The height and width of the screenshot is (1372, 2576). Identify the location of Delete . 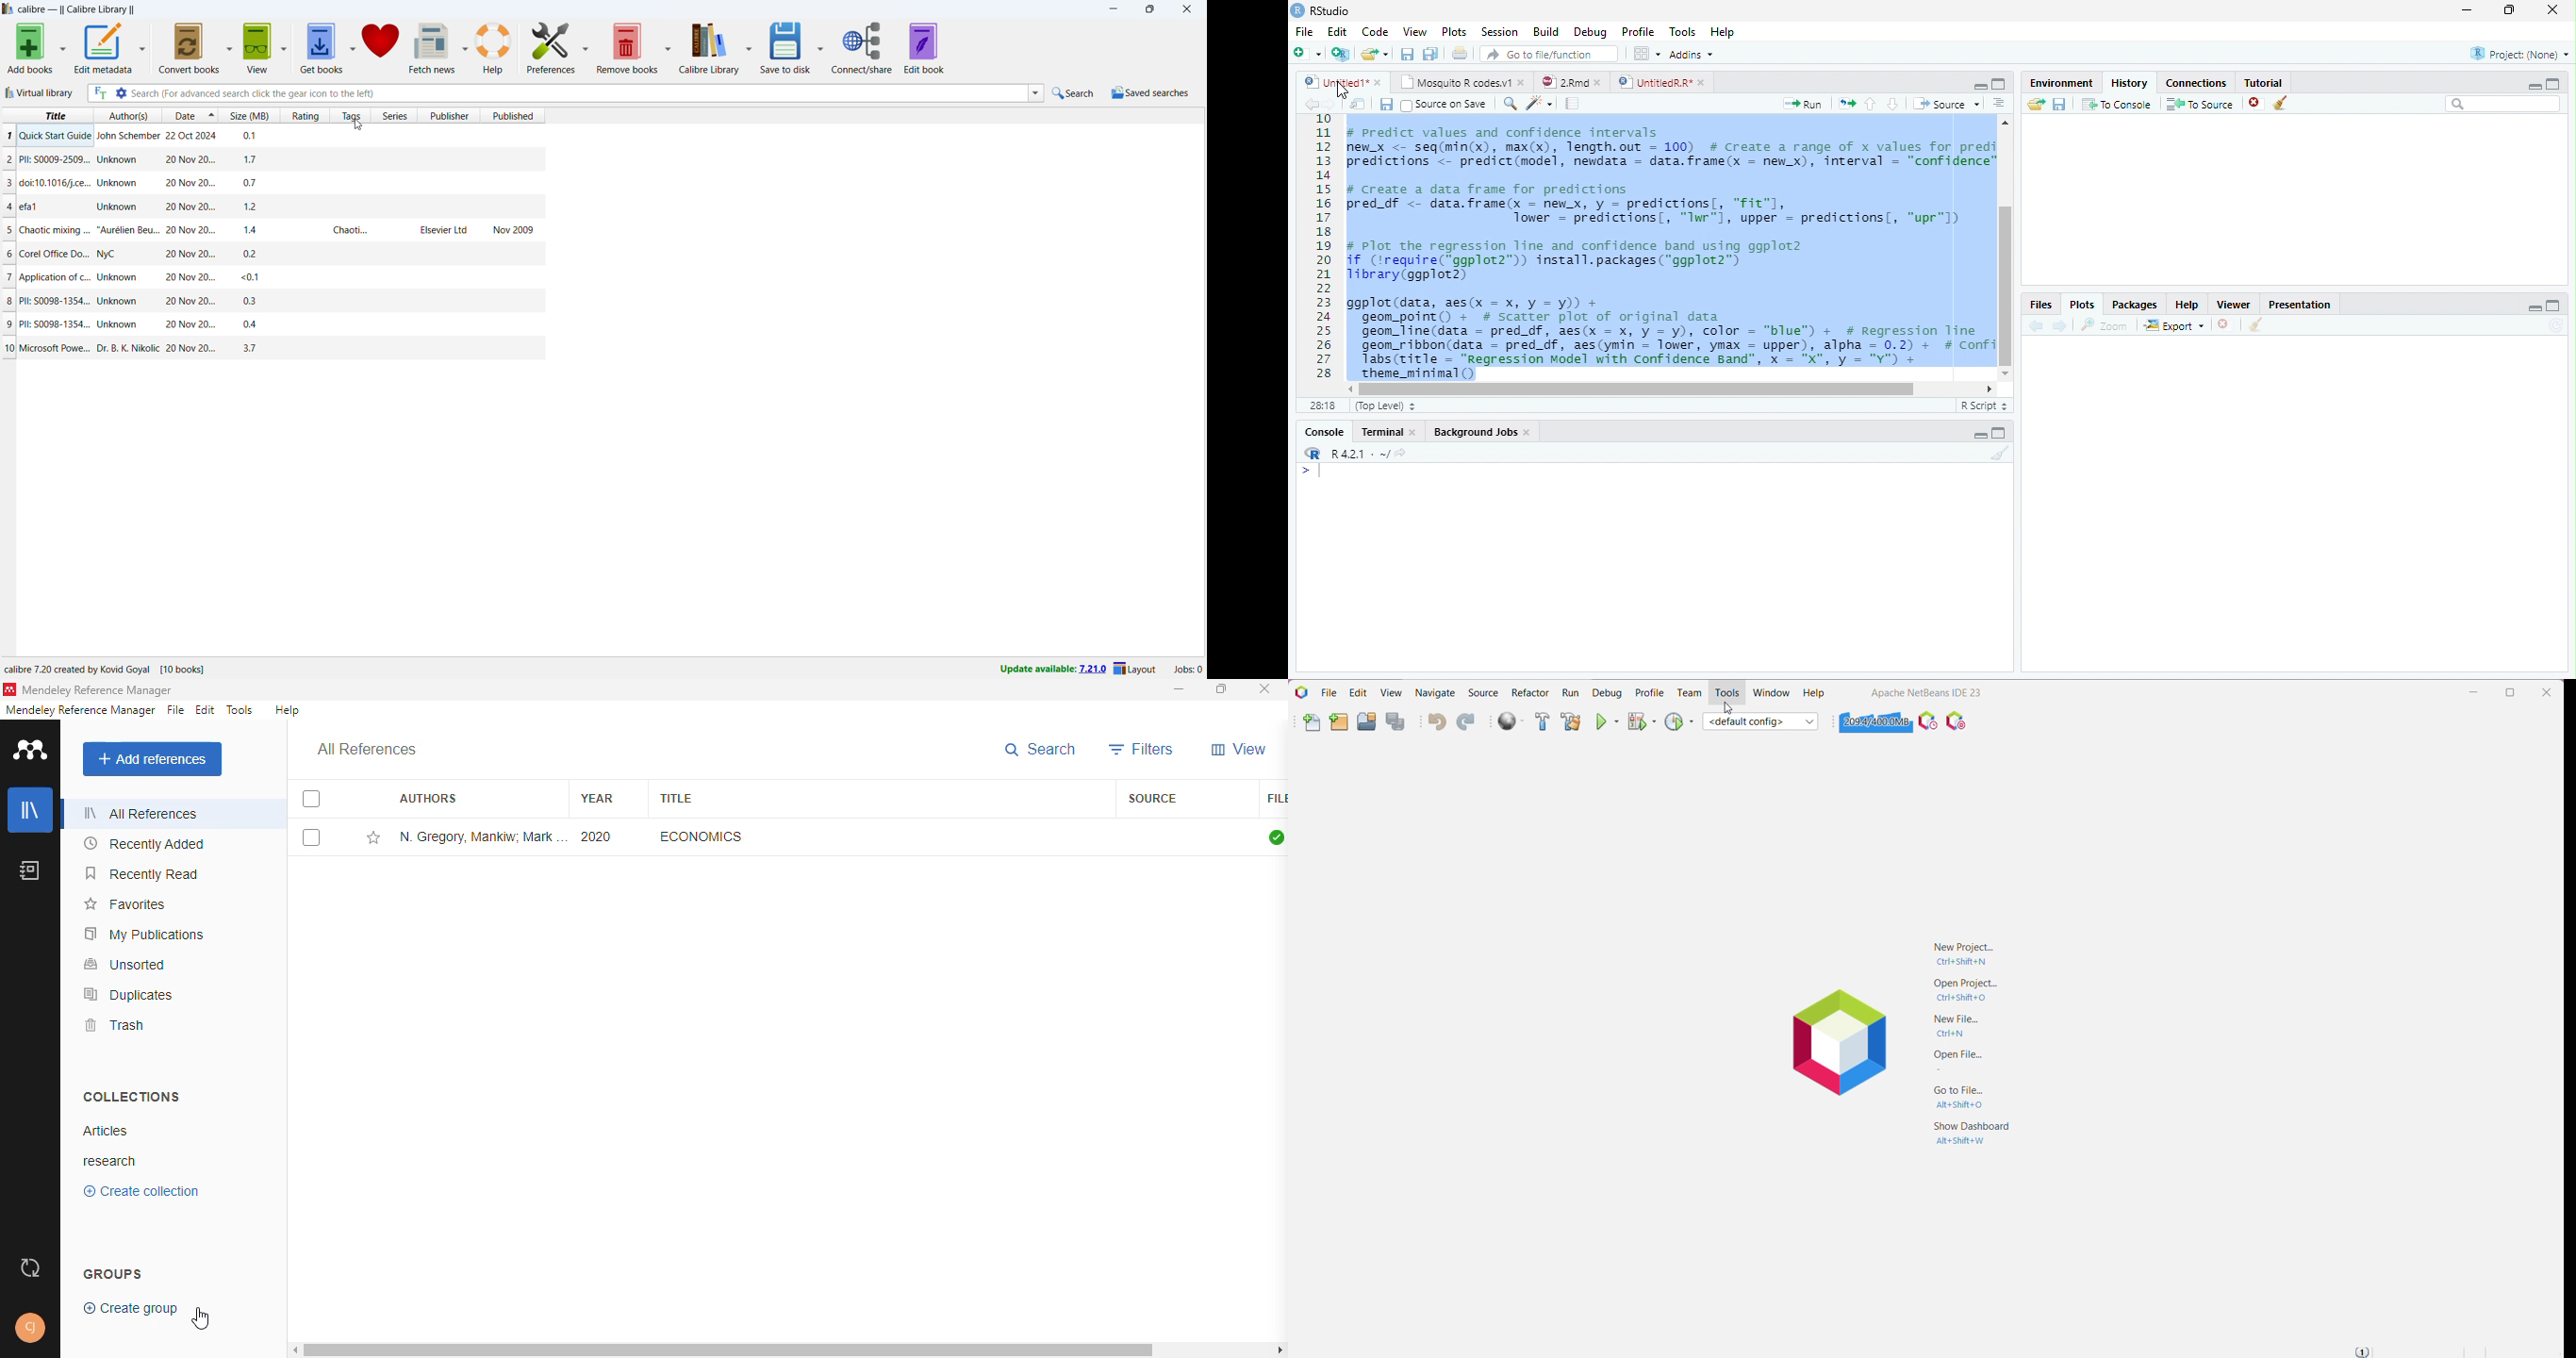
(2225, 325).